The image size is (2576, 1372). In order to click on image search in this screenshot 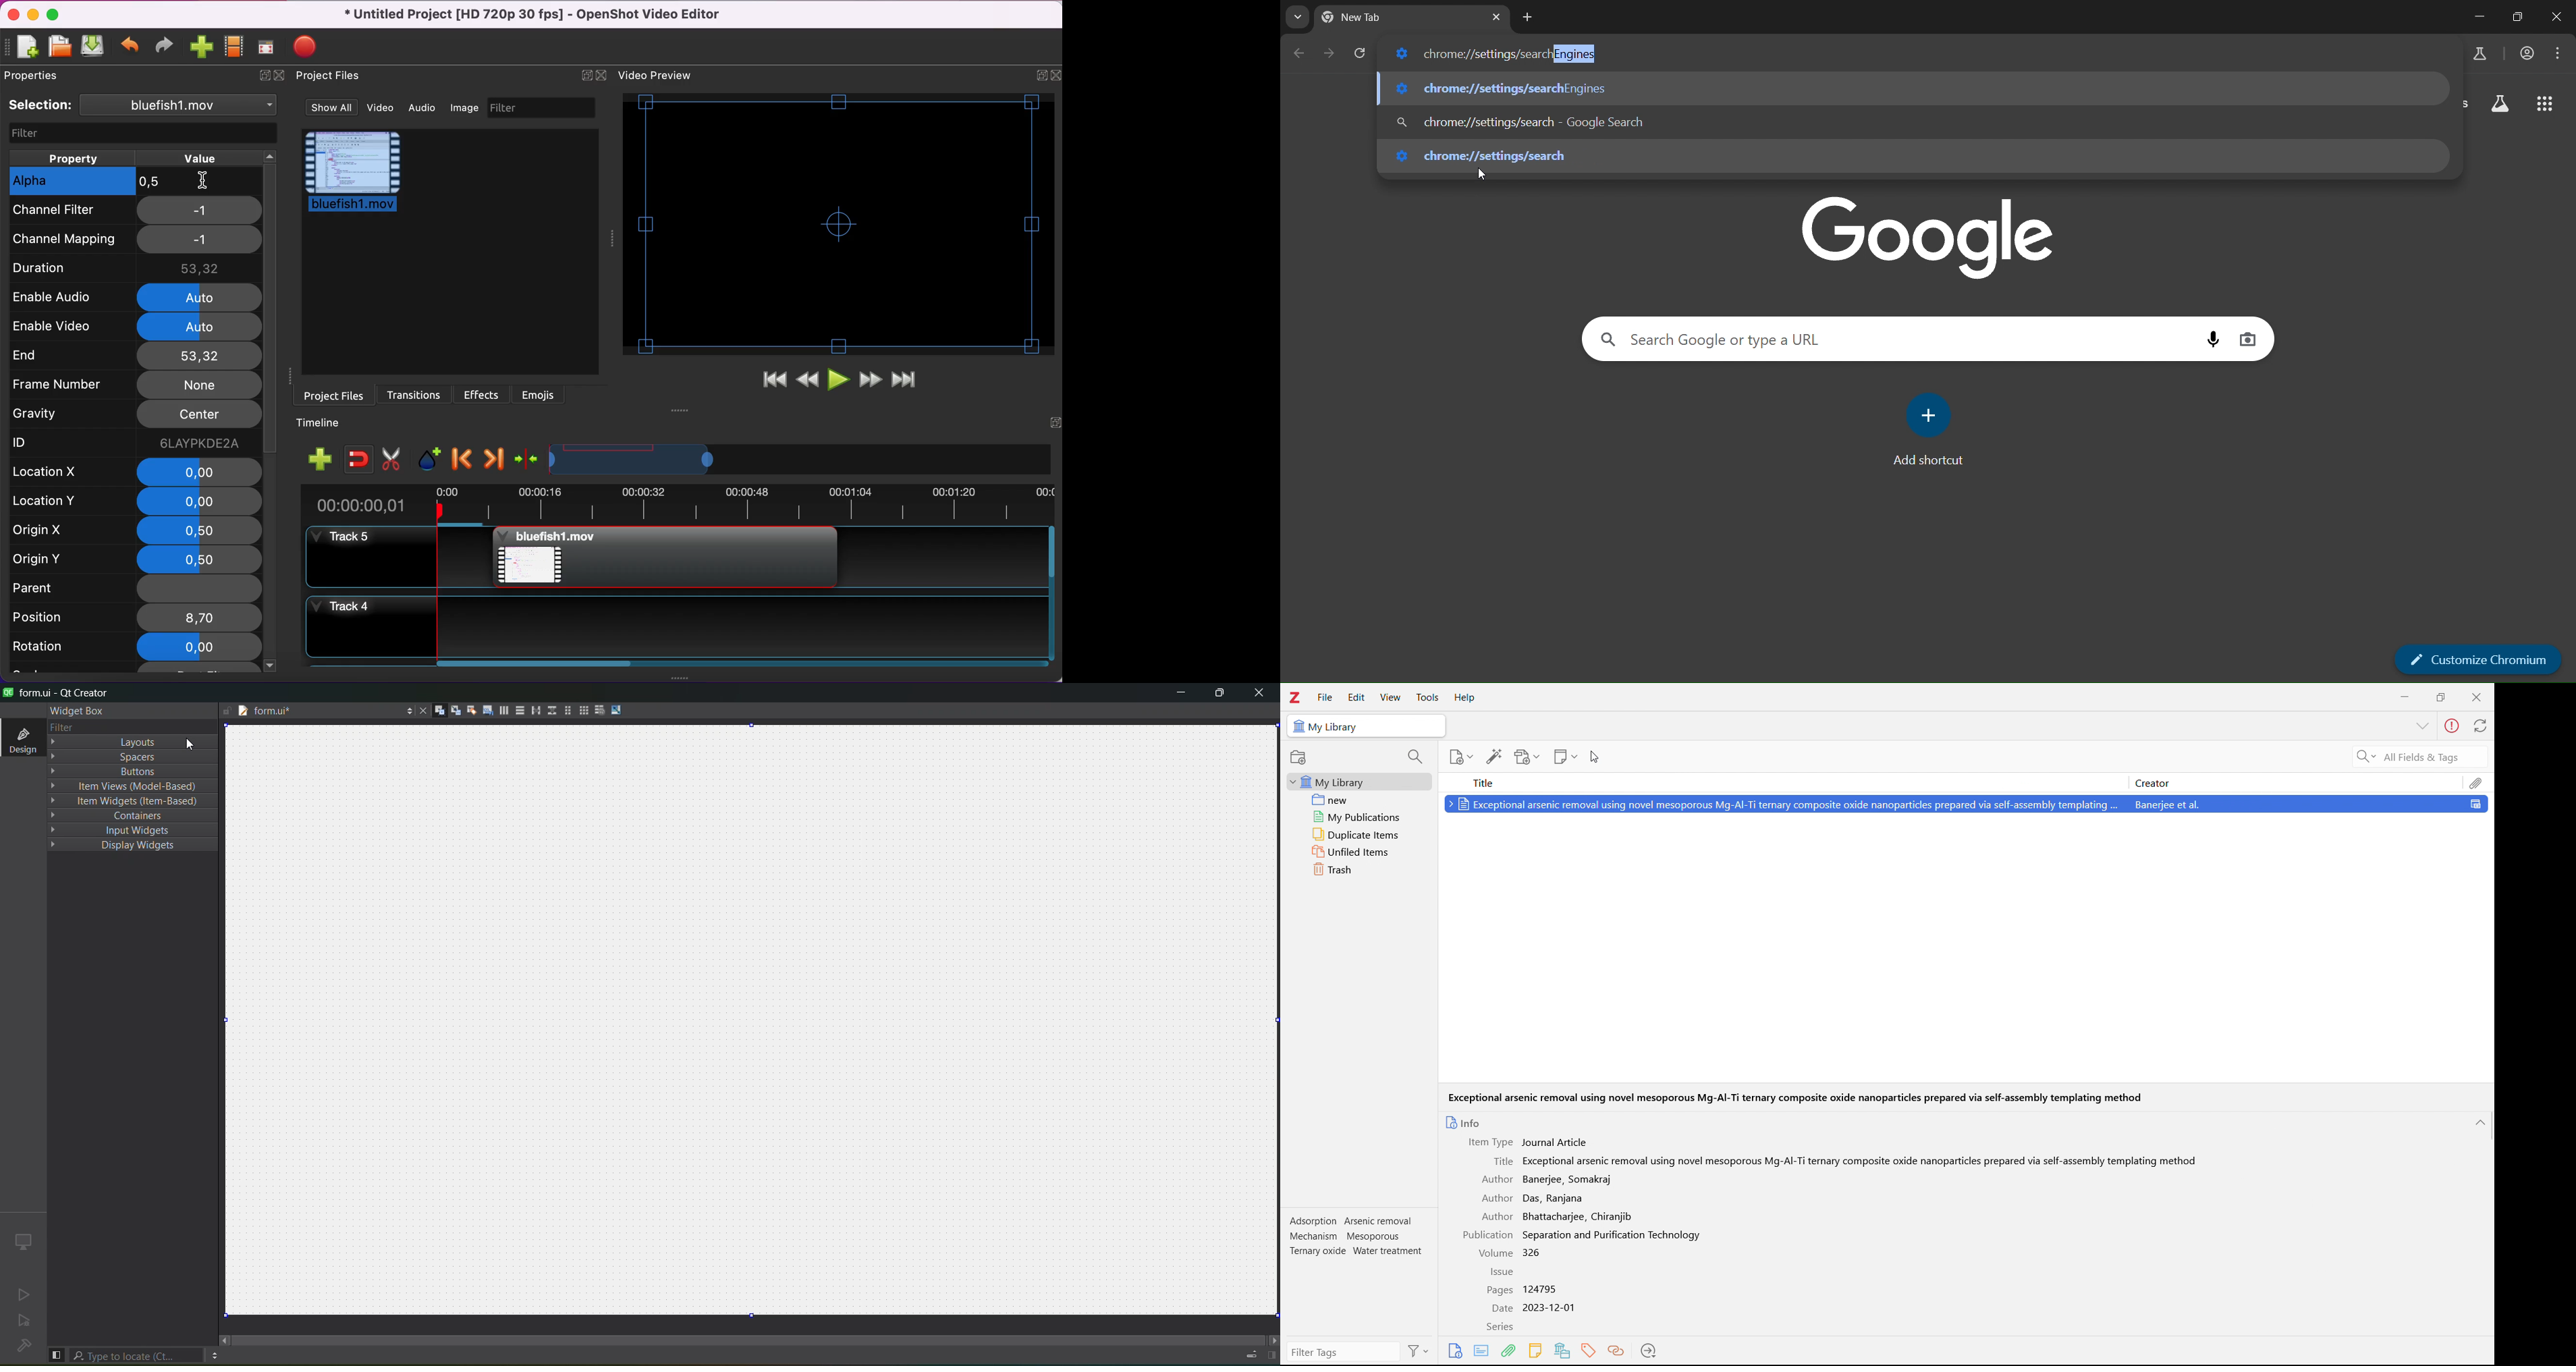, I will do `click(2251, 339)`.